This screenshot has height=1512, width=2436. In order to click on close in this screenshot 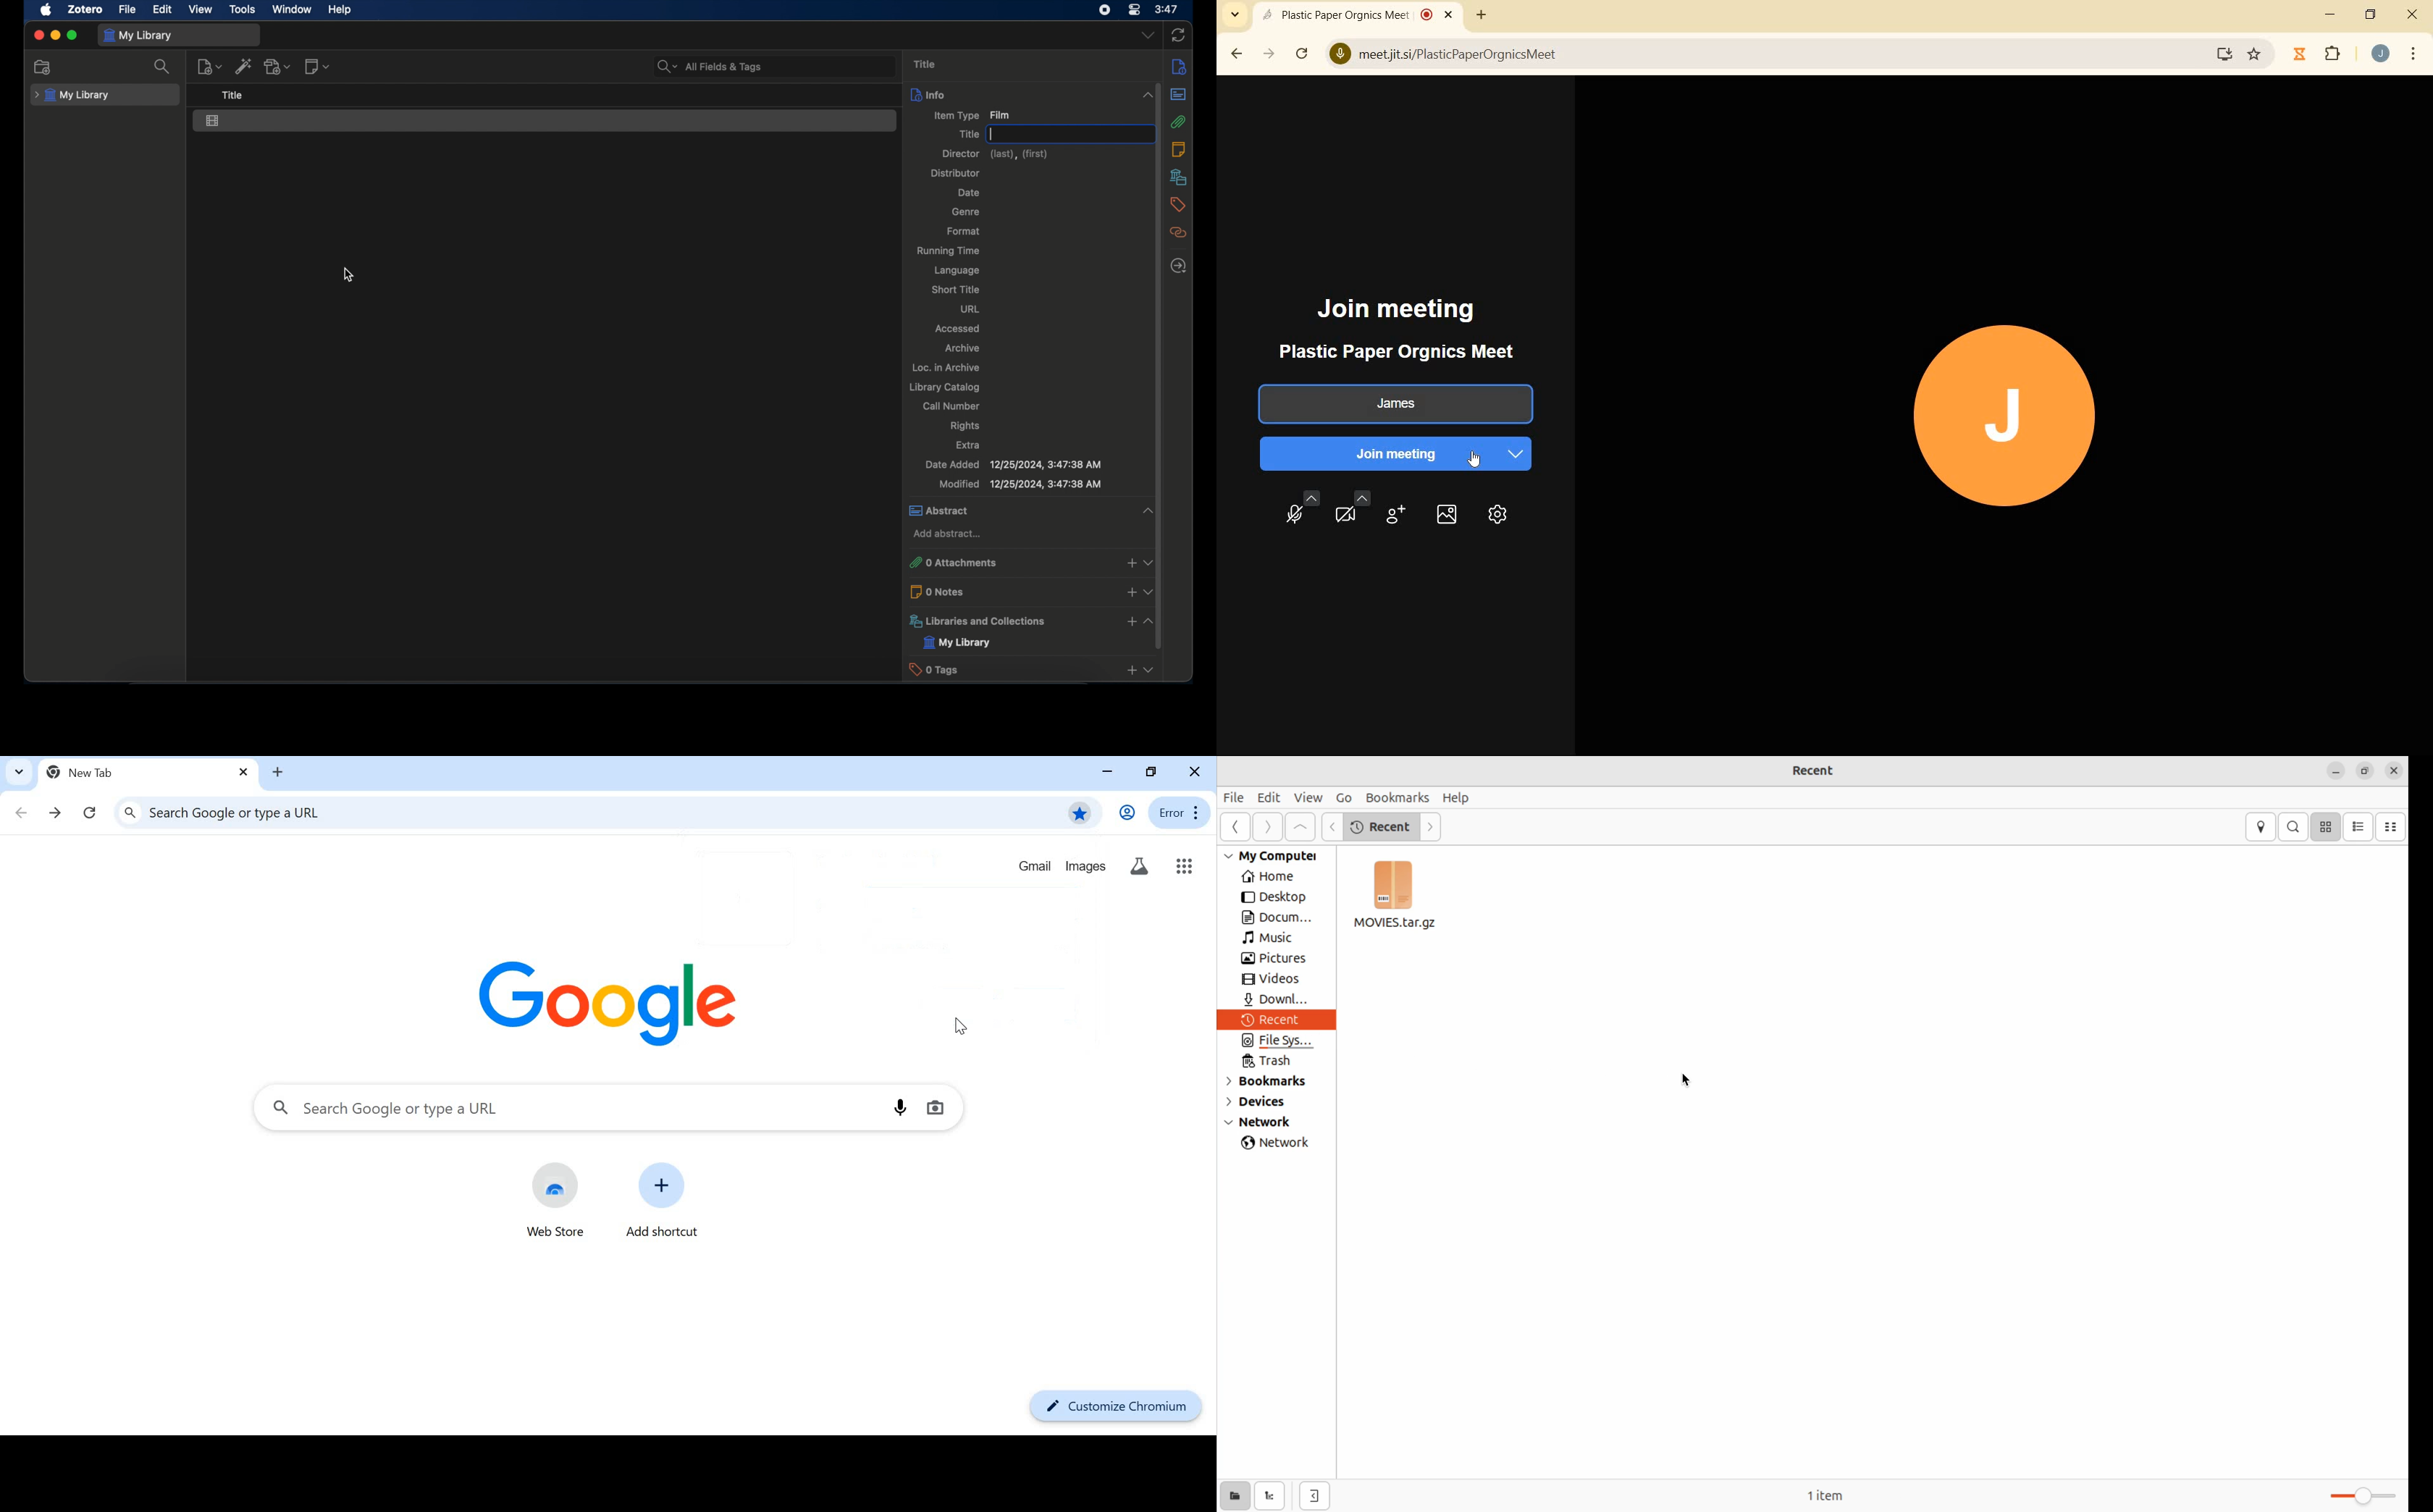, I will do `click(2413, 17)`.